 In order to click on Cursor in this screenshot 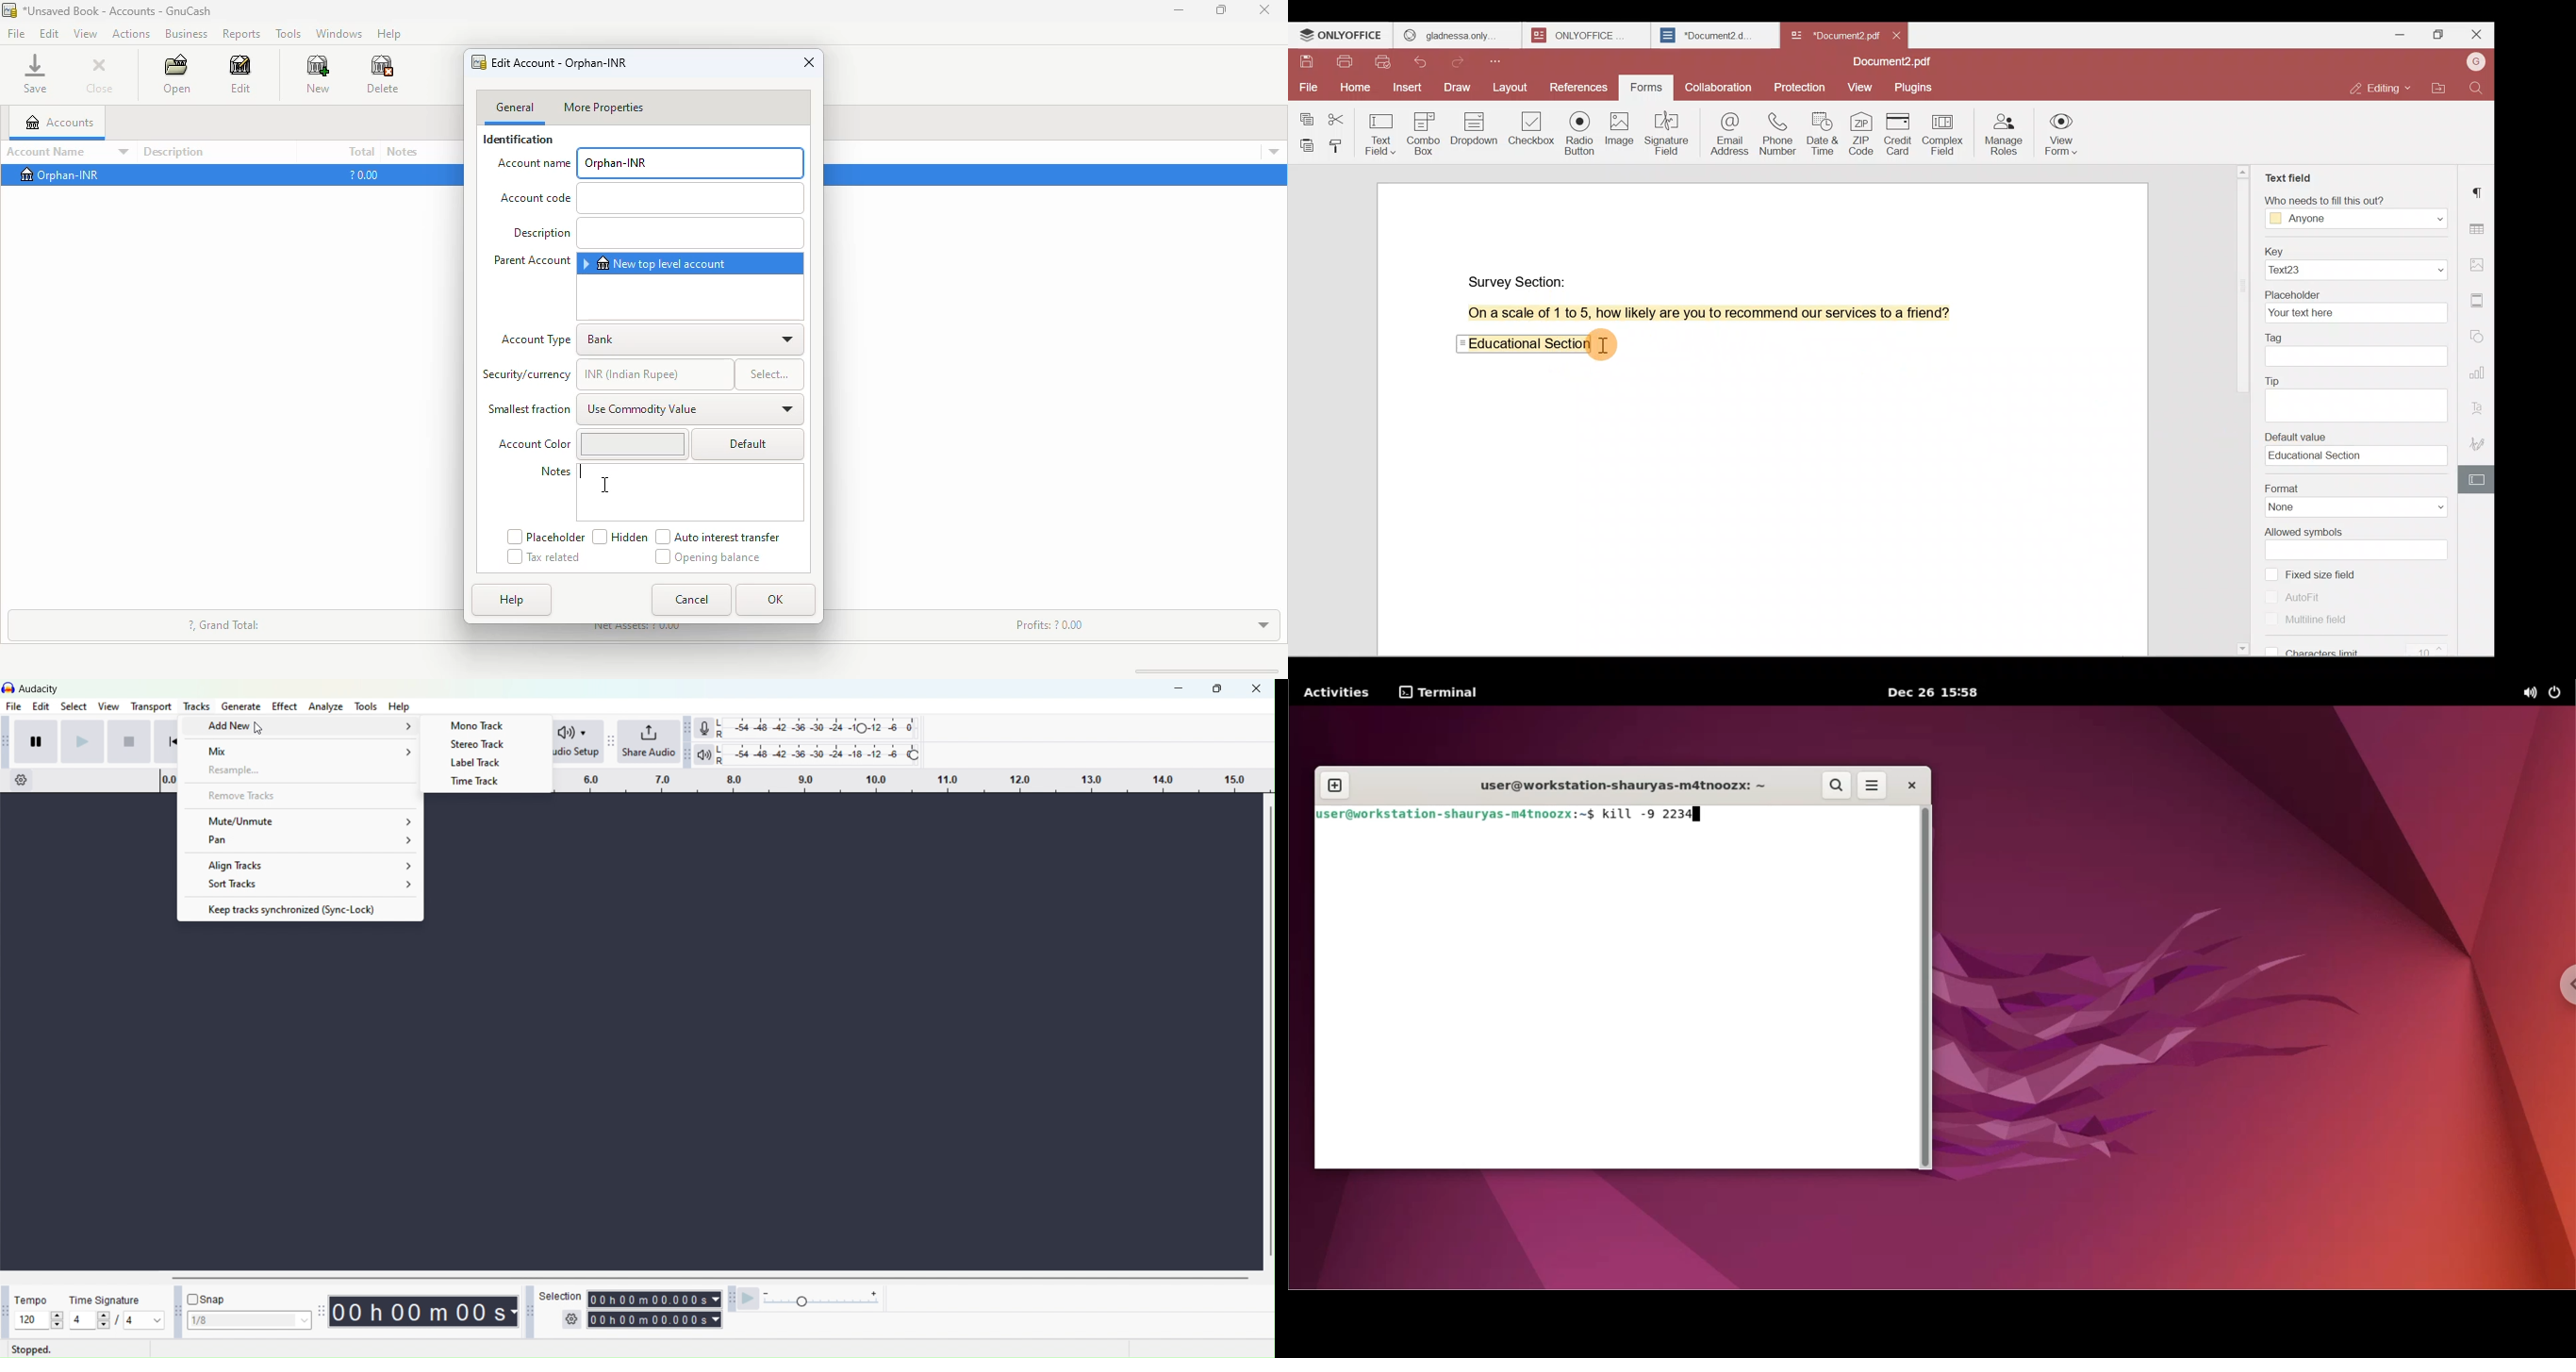, I will do `click(1608, 345)`.